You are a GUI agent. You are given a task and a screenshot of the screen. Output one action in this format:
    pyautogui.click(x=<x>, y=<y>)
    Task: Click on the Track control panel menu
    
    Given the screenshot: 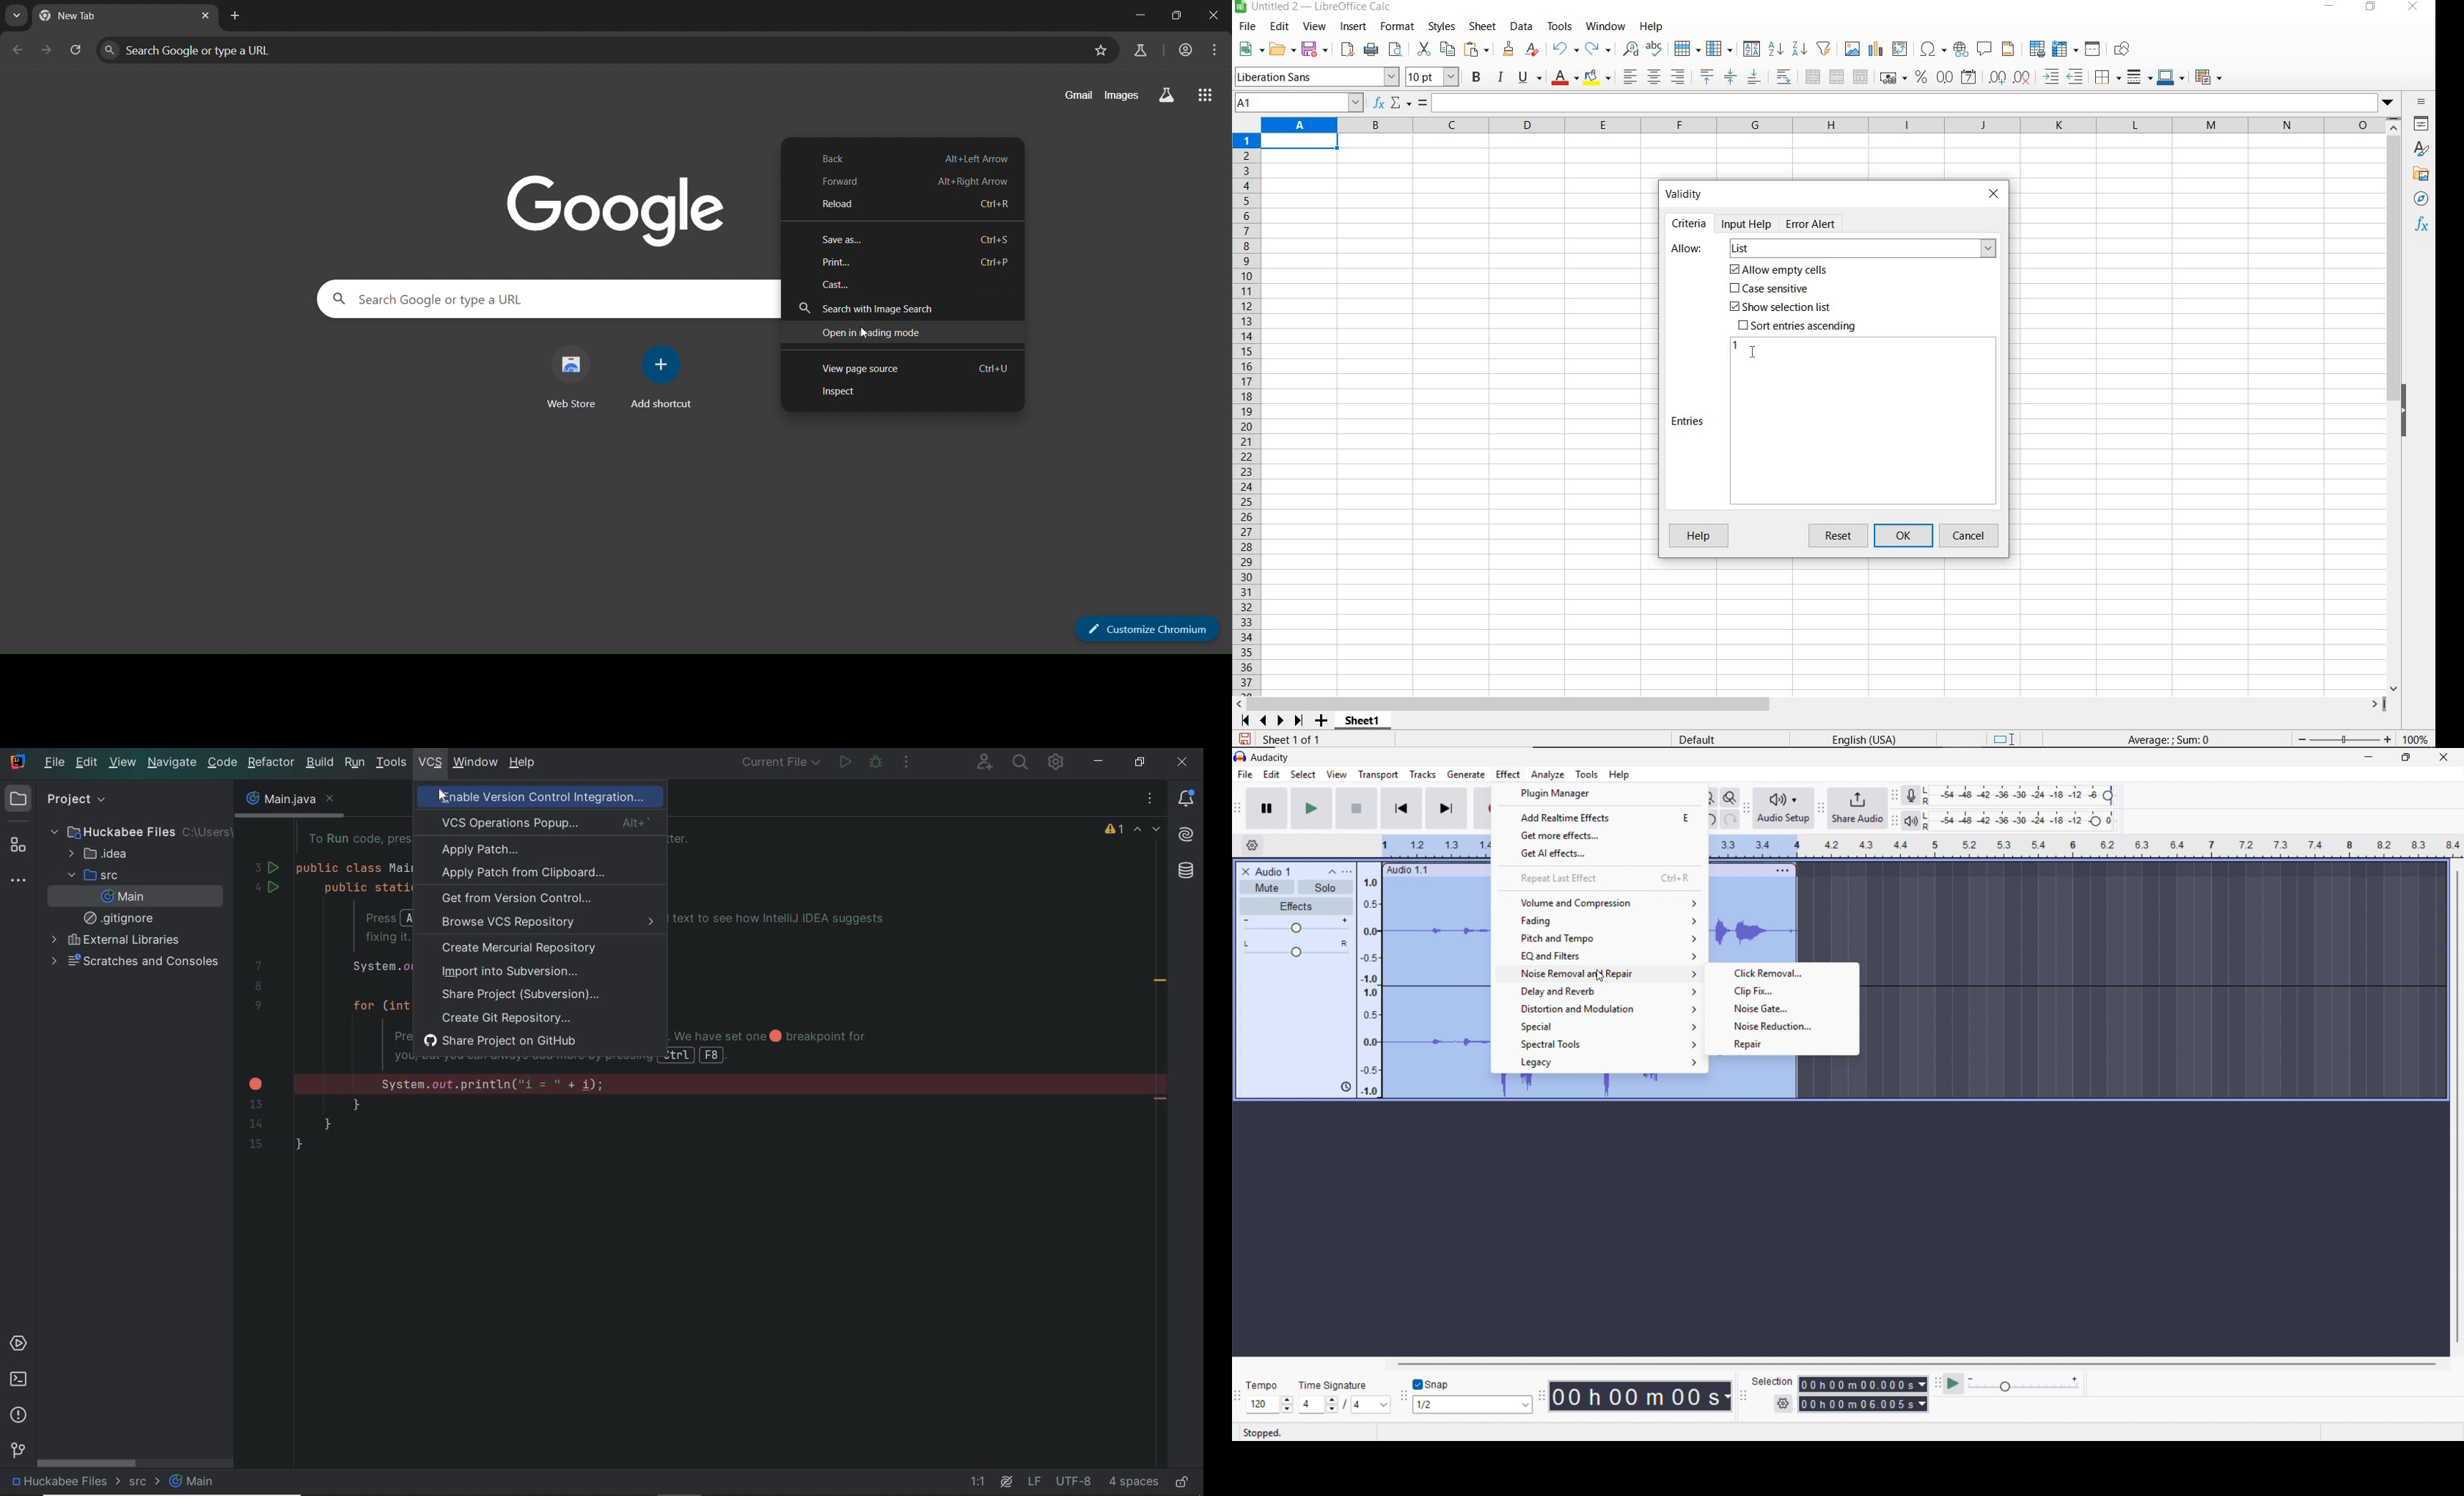 What is the action you would take?
    pyautogui.click(x=1347, y=872)
    